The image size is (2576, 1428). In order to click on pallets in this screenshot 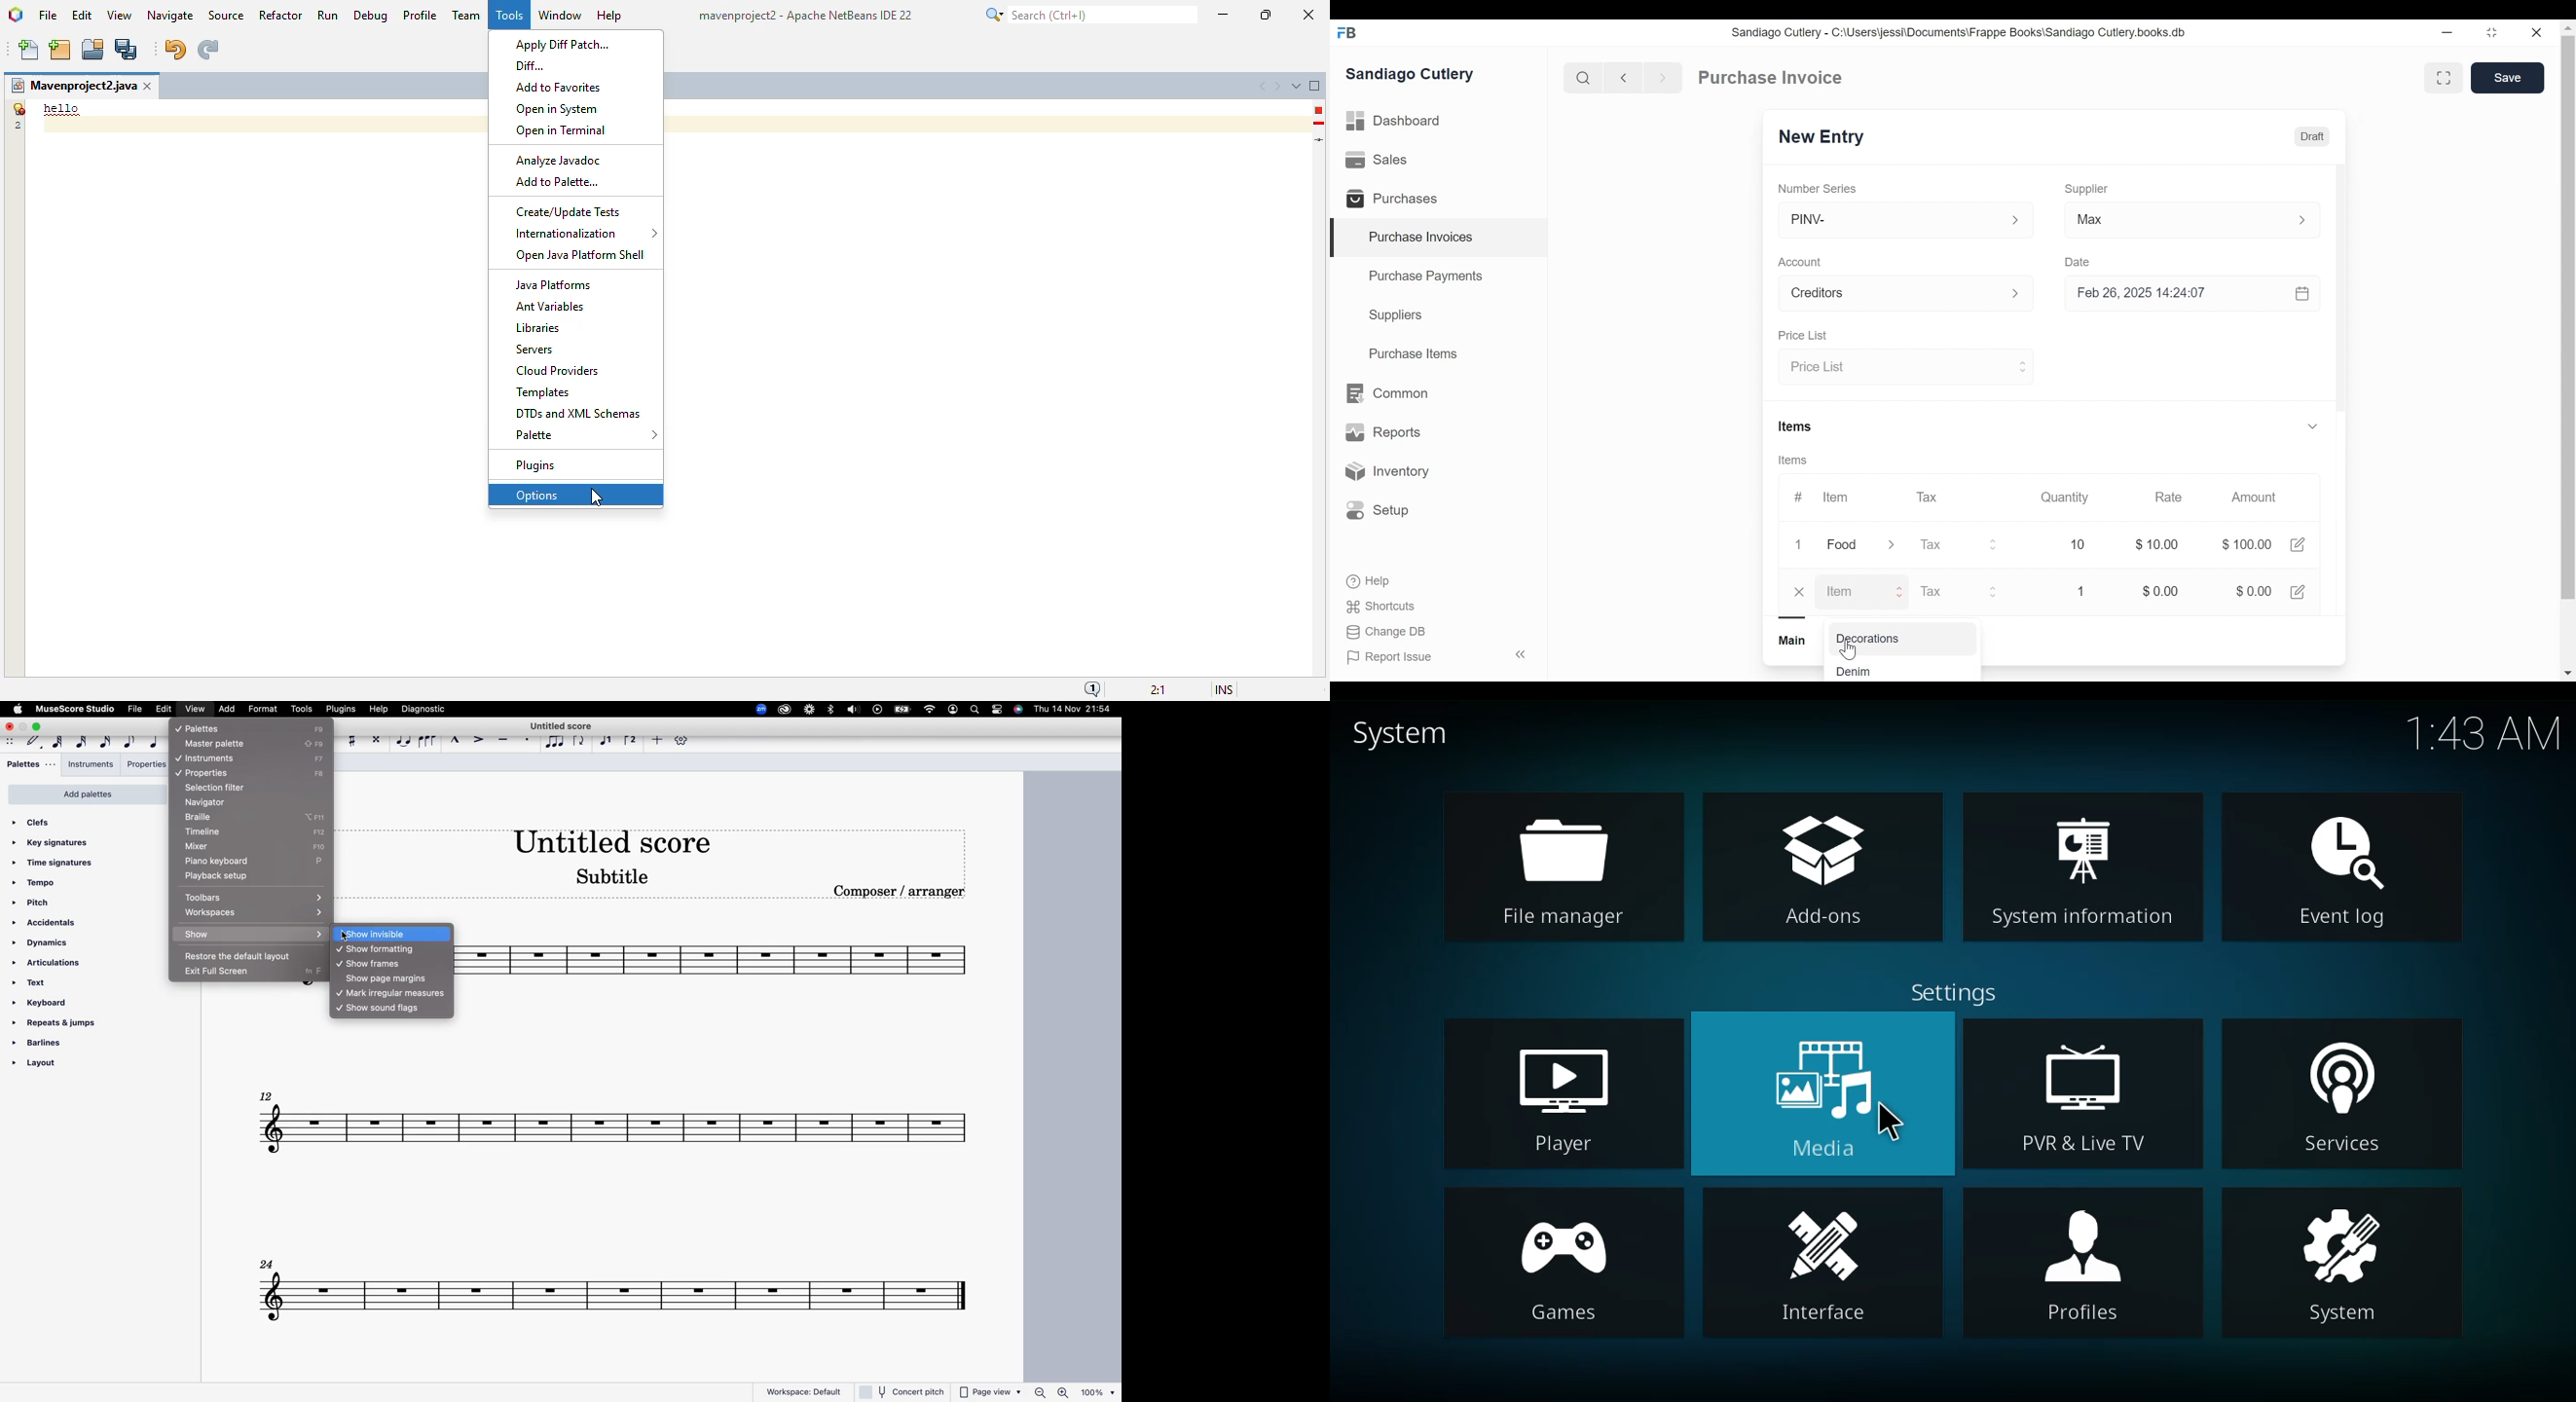, I will do `click(31, 764)`.